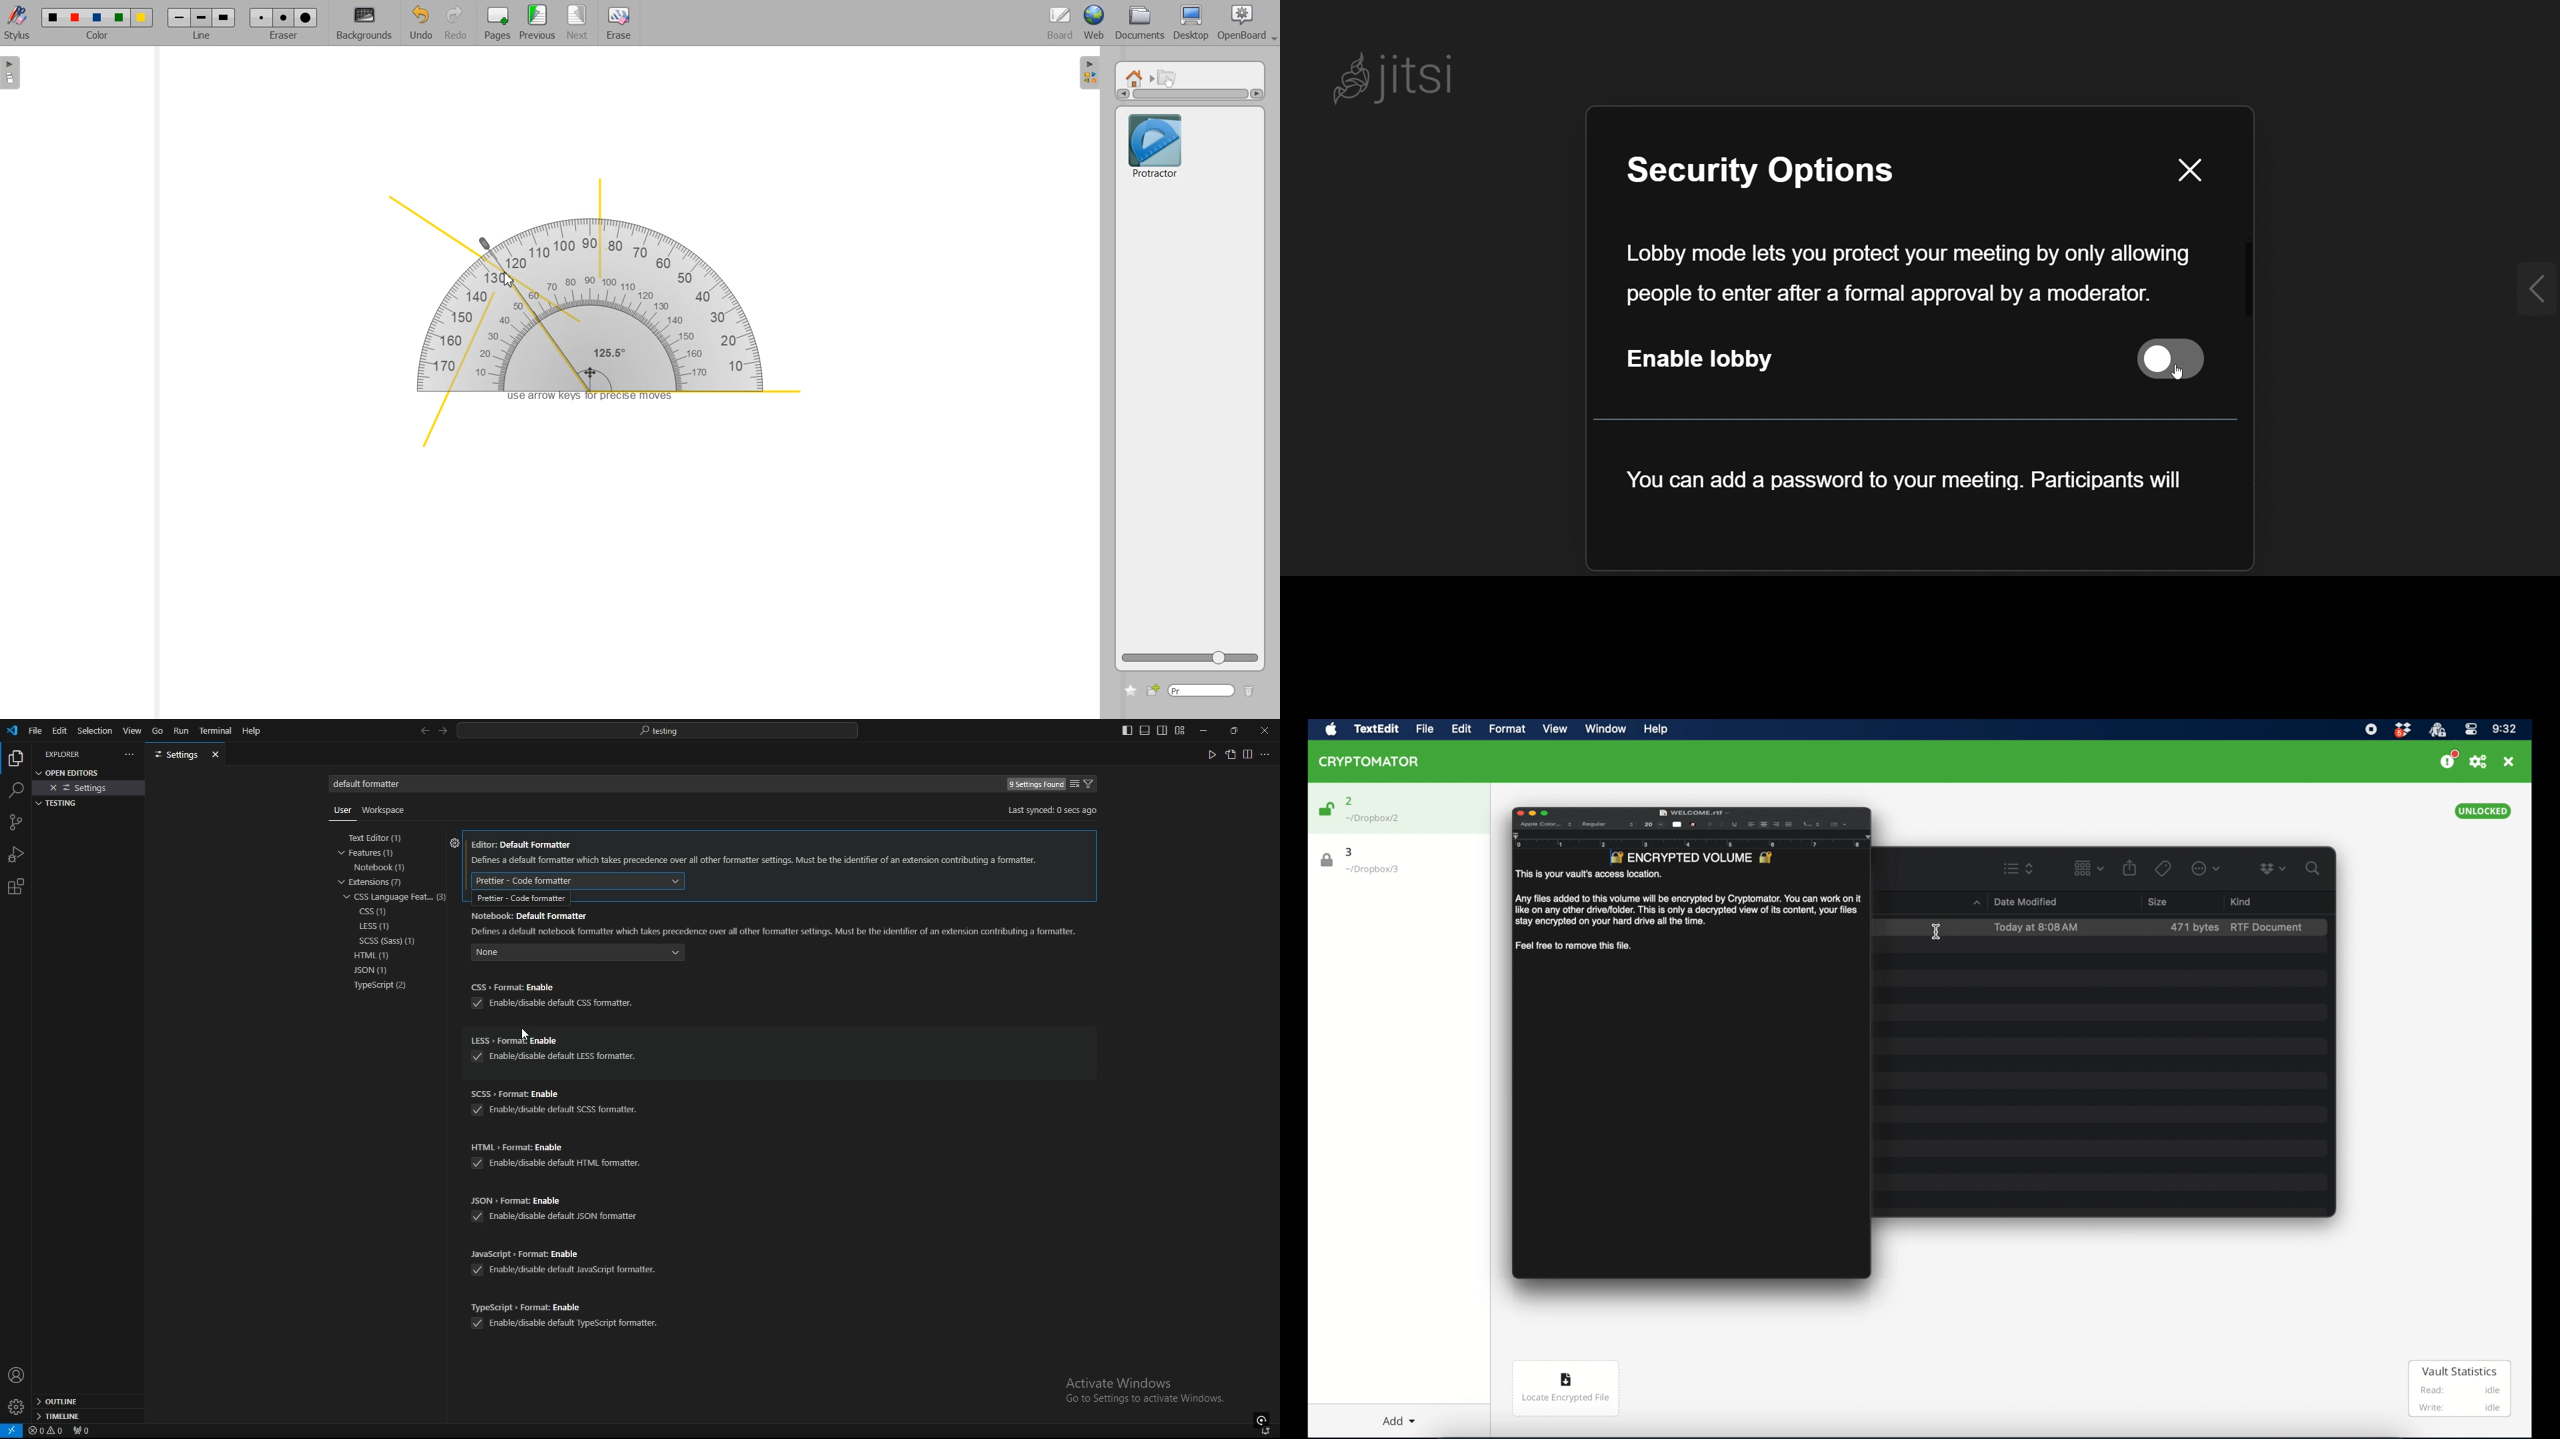  I want to click on minimize, so click(1204, 731).